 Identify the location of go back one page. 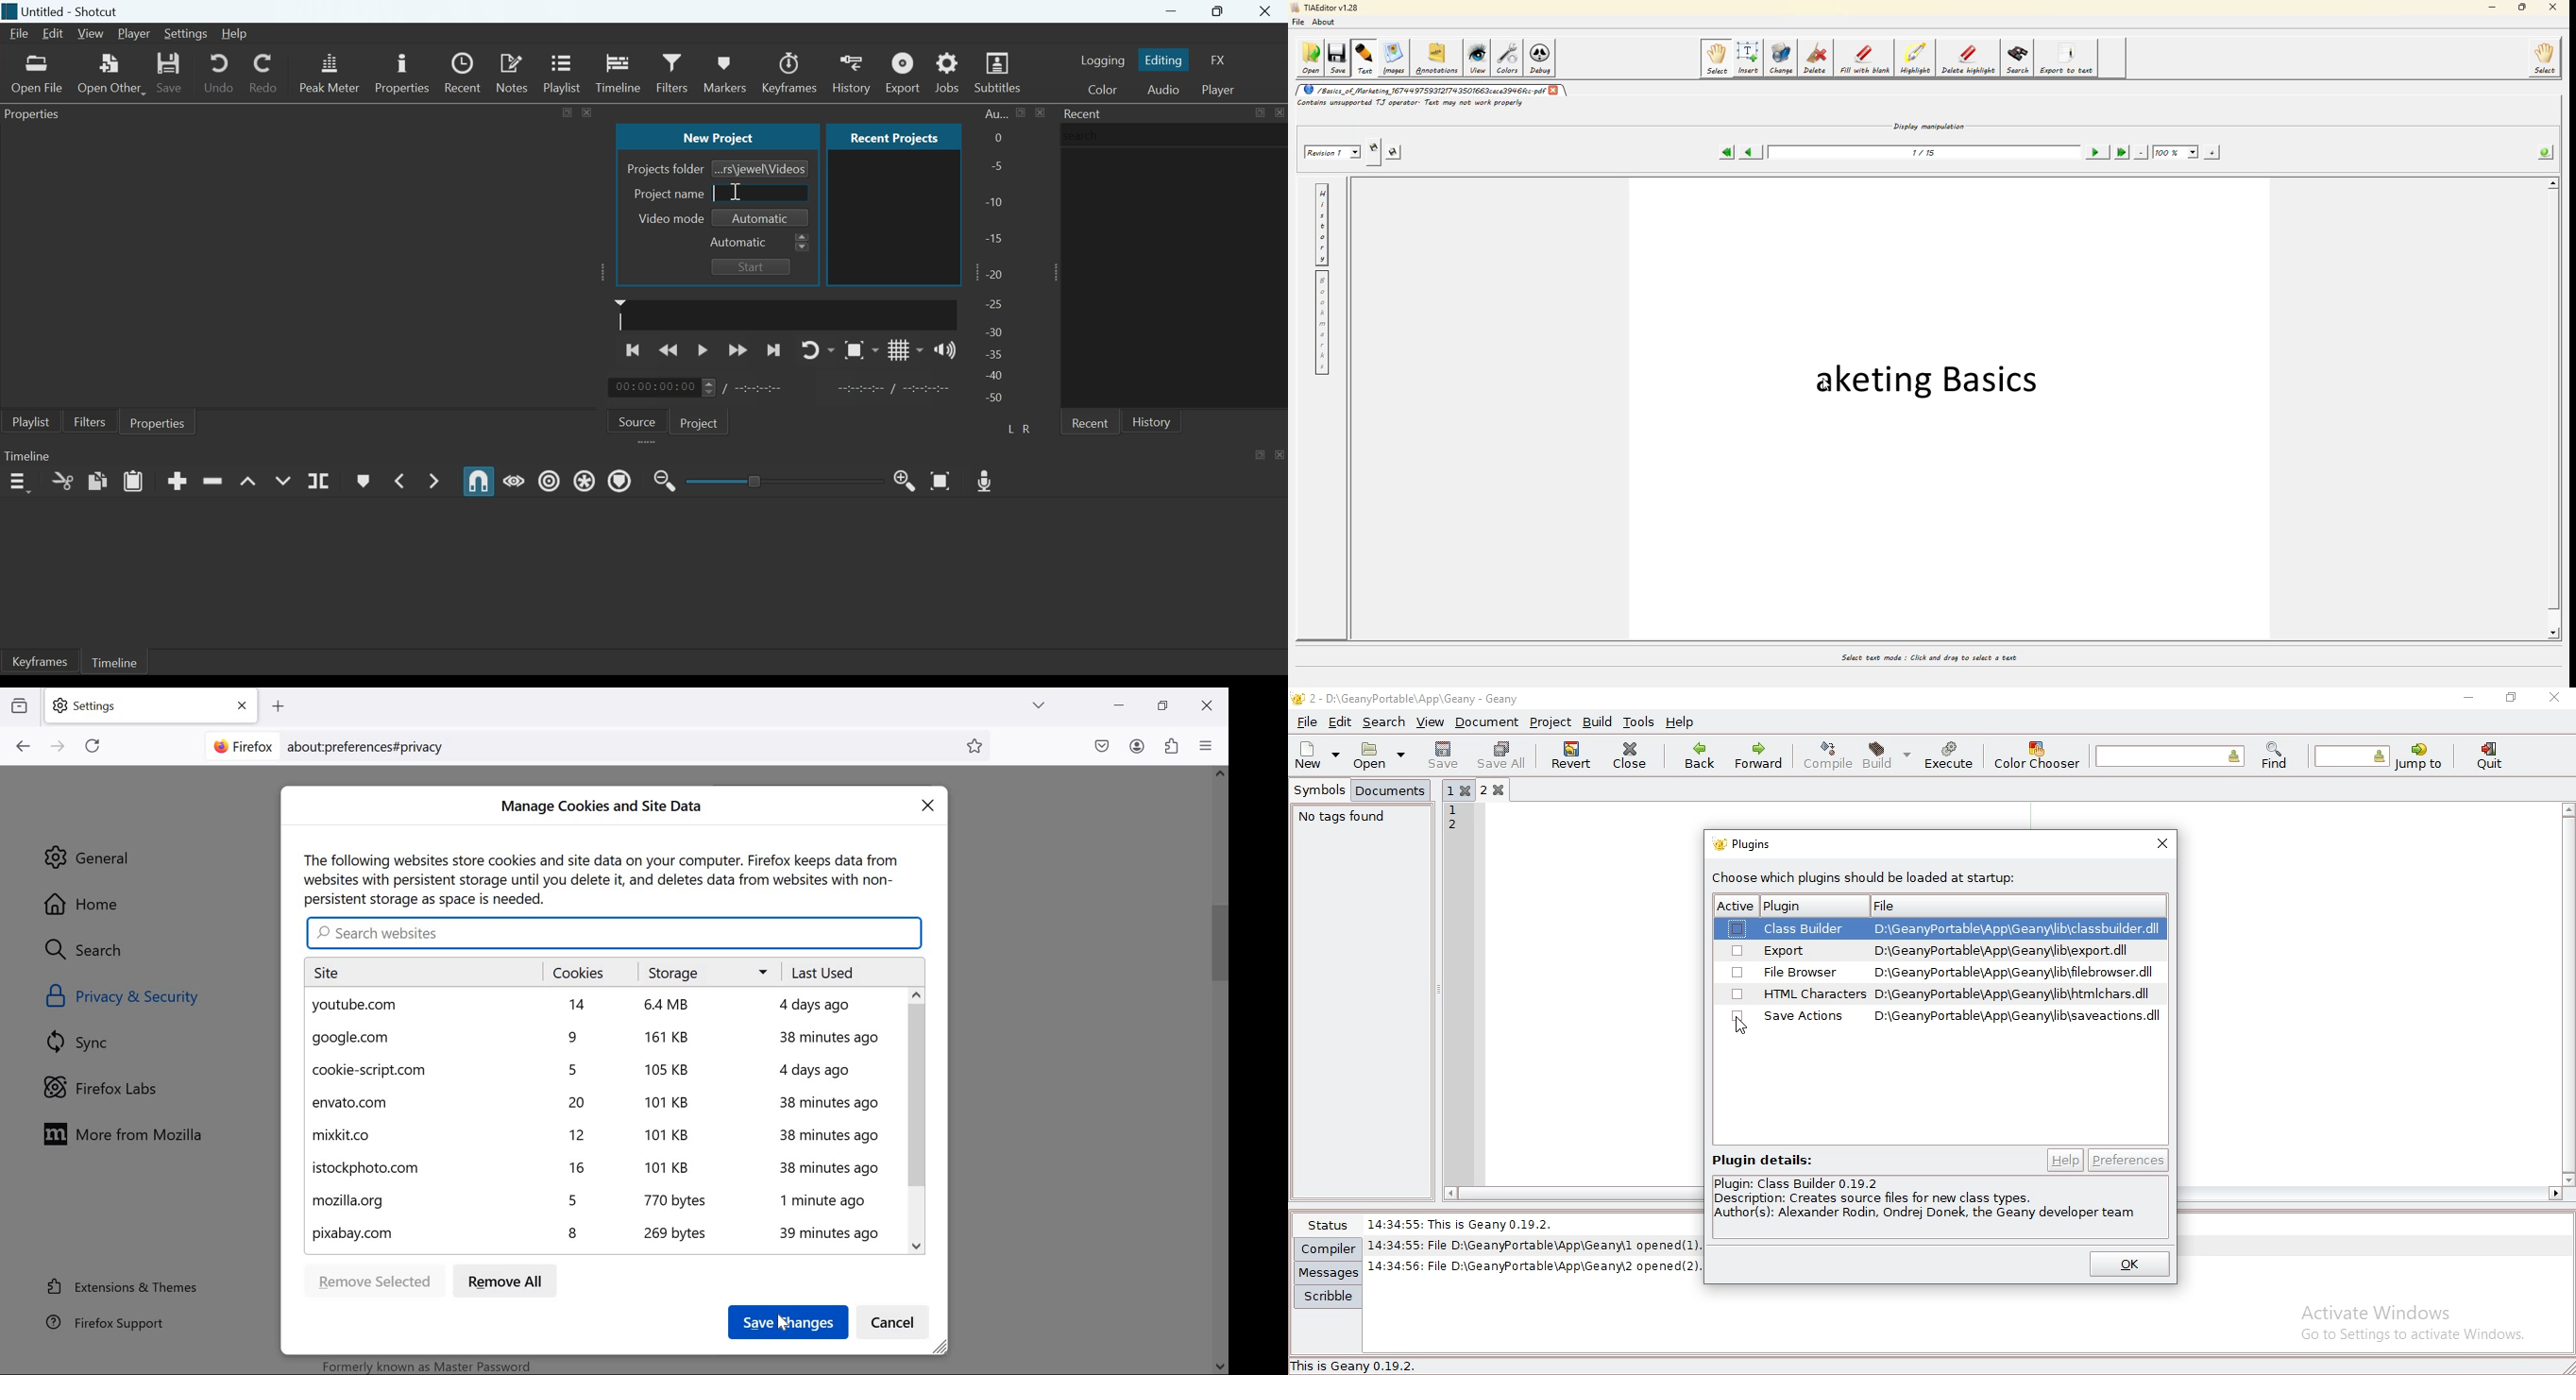
(24, 746).